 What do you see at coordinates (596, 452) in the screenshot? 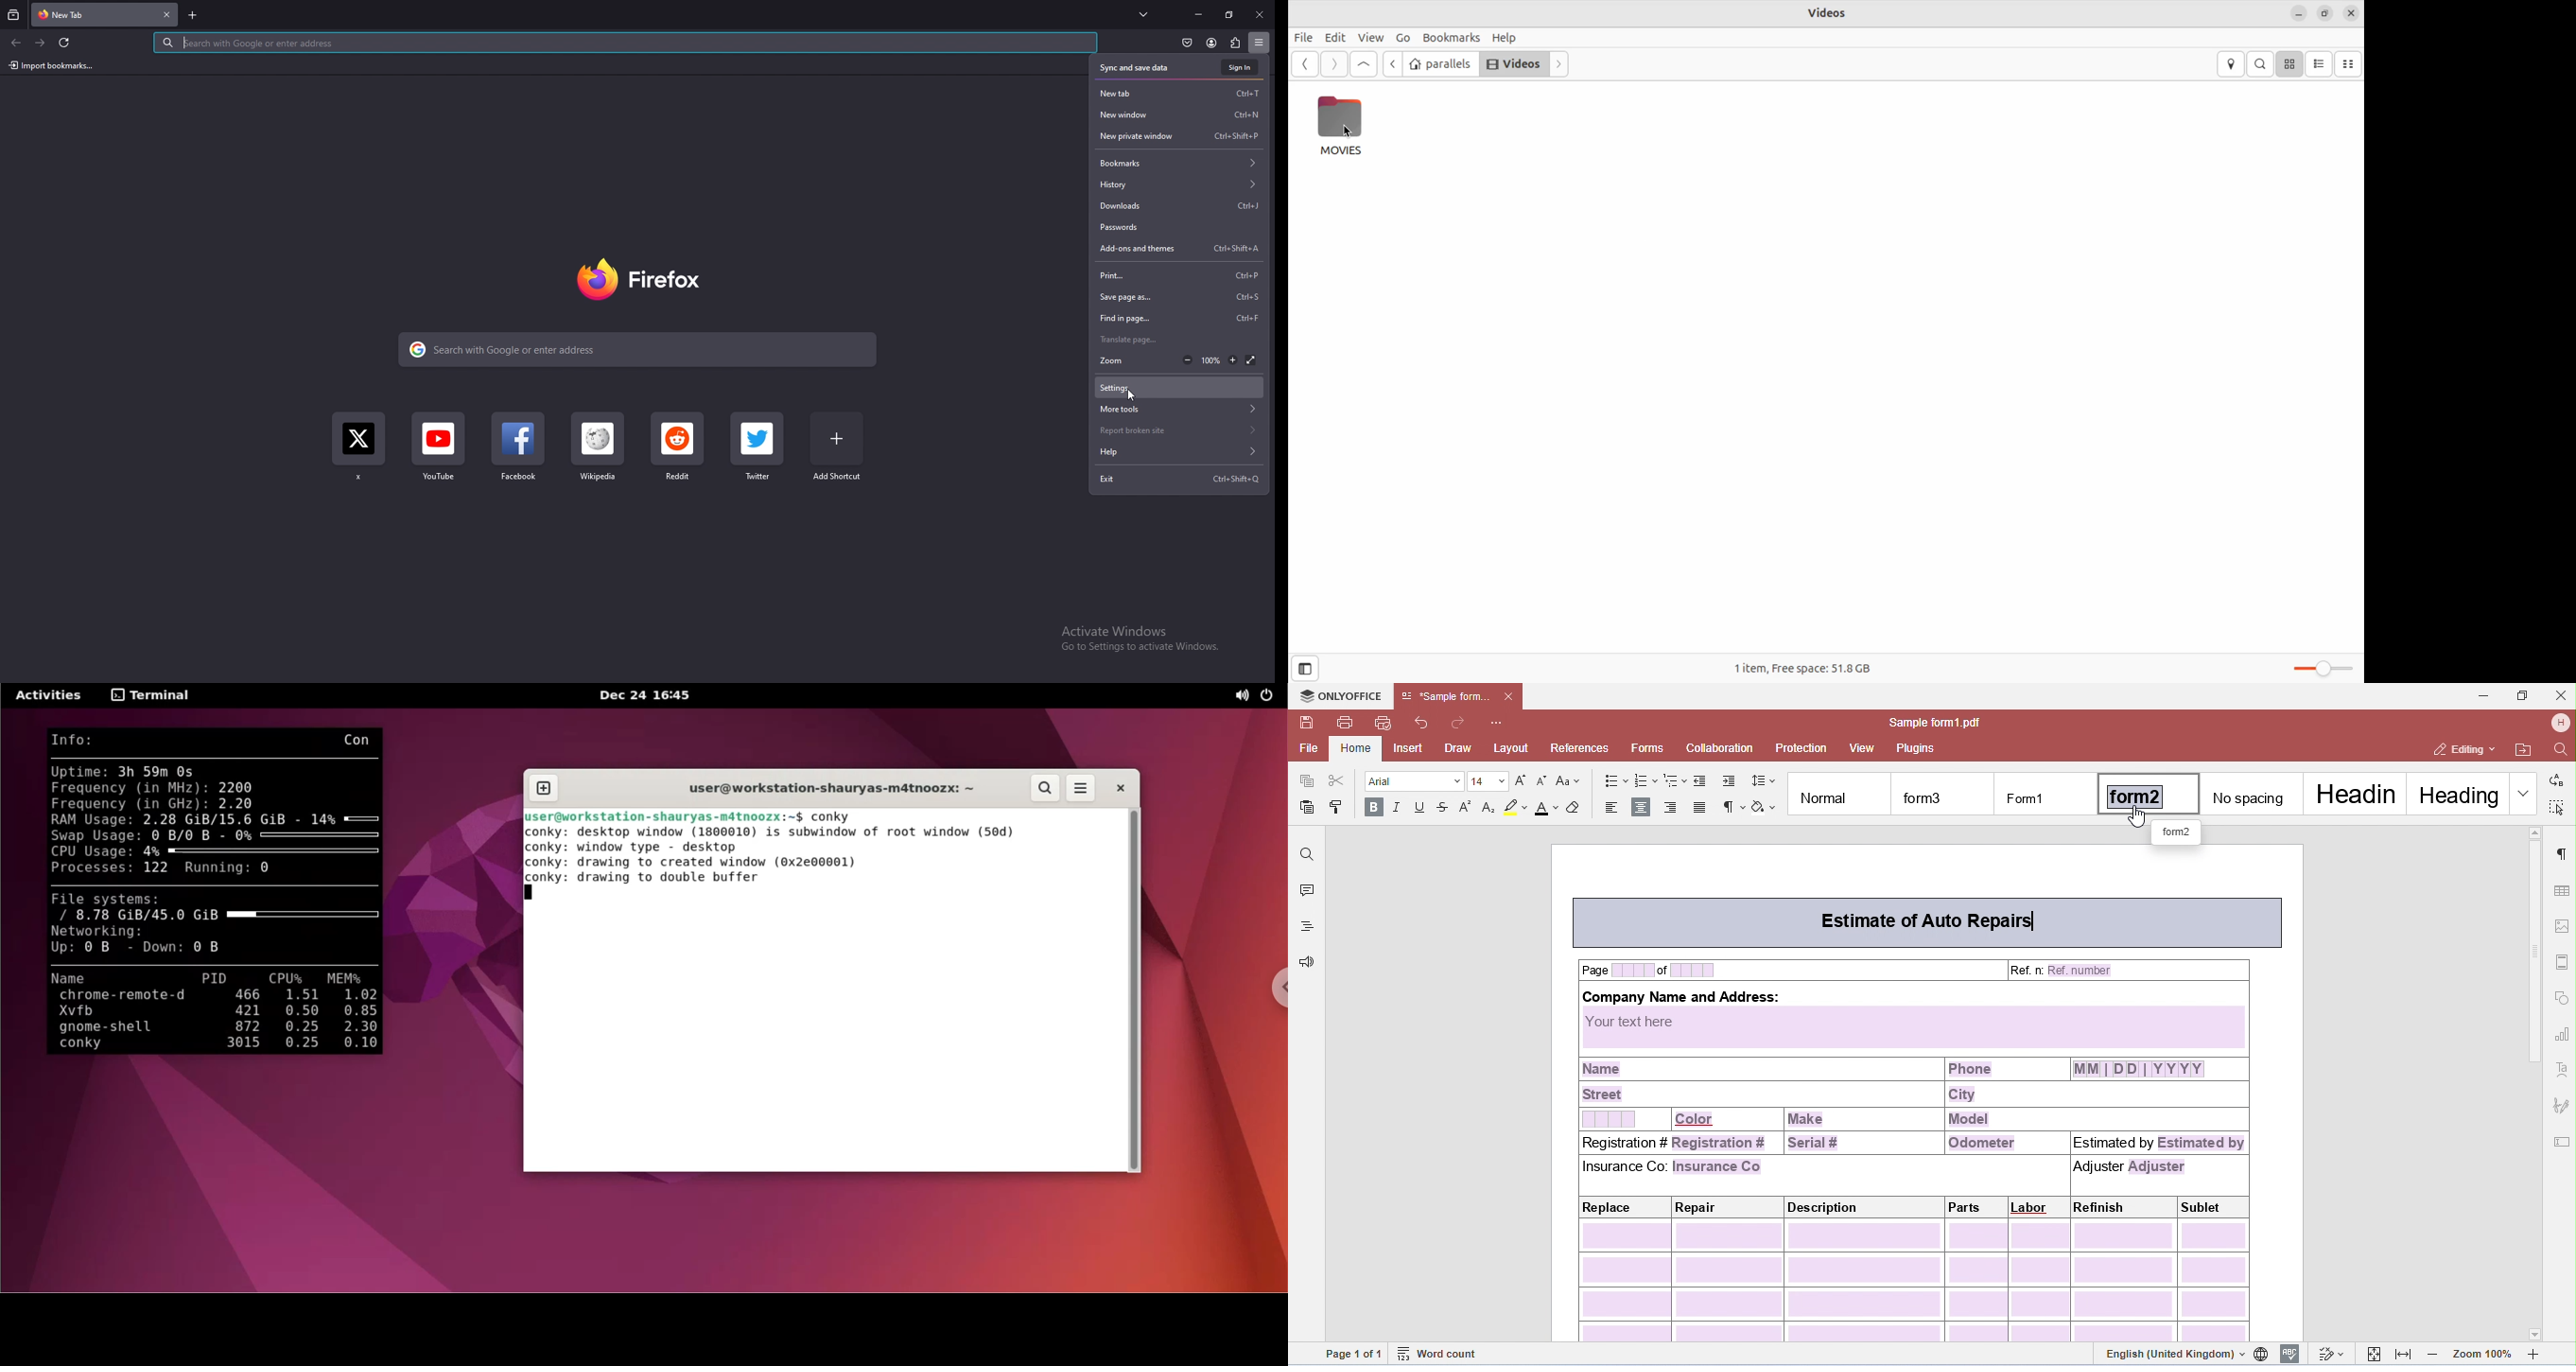
I see `wikipedia` at bounding box center [596, 452].